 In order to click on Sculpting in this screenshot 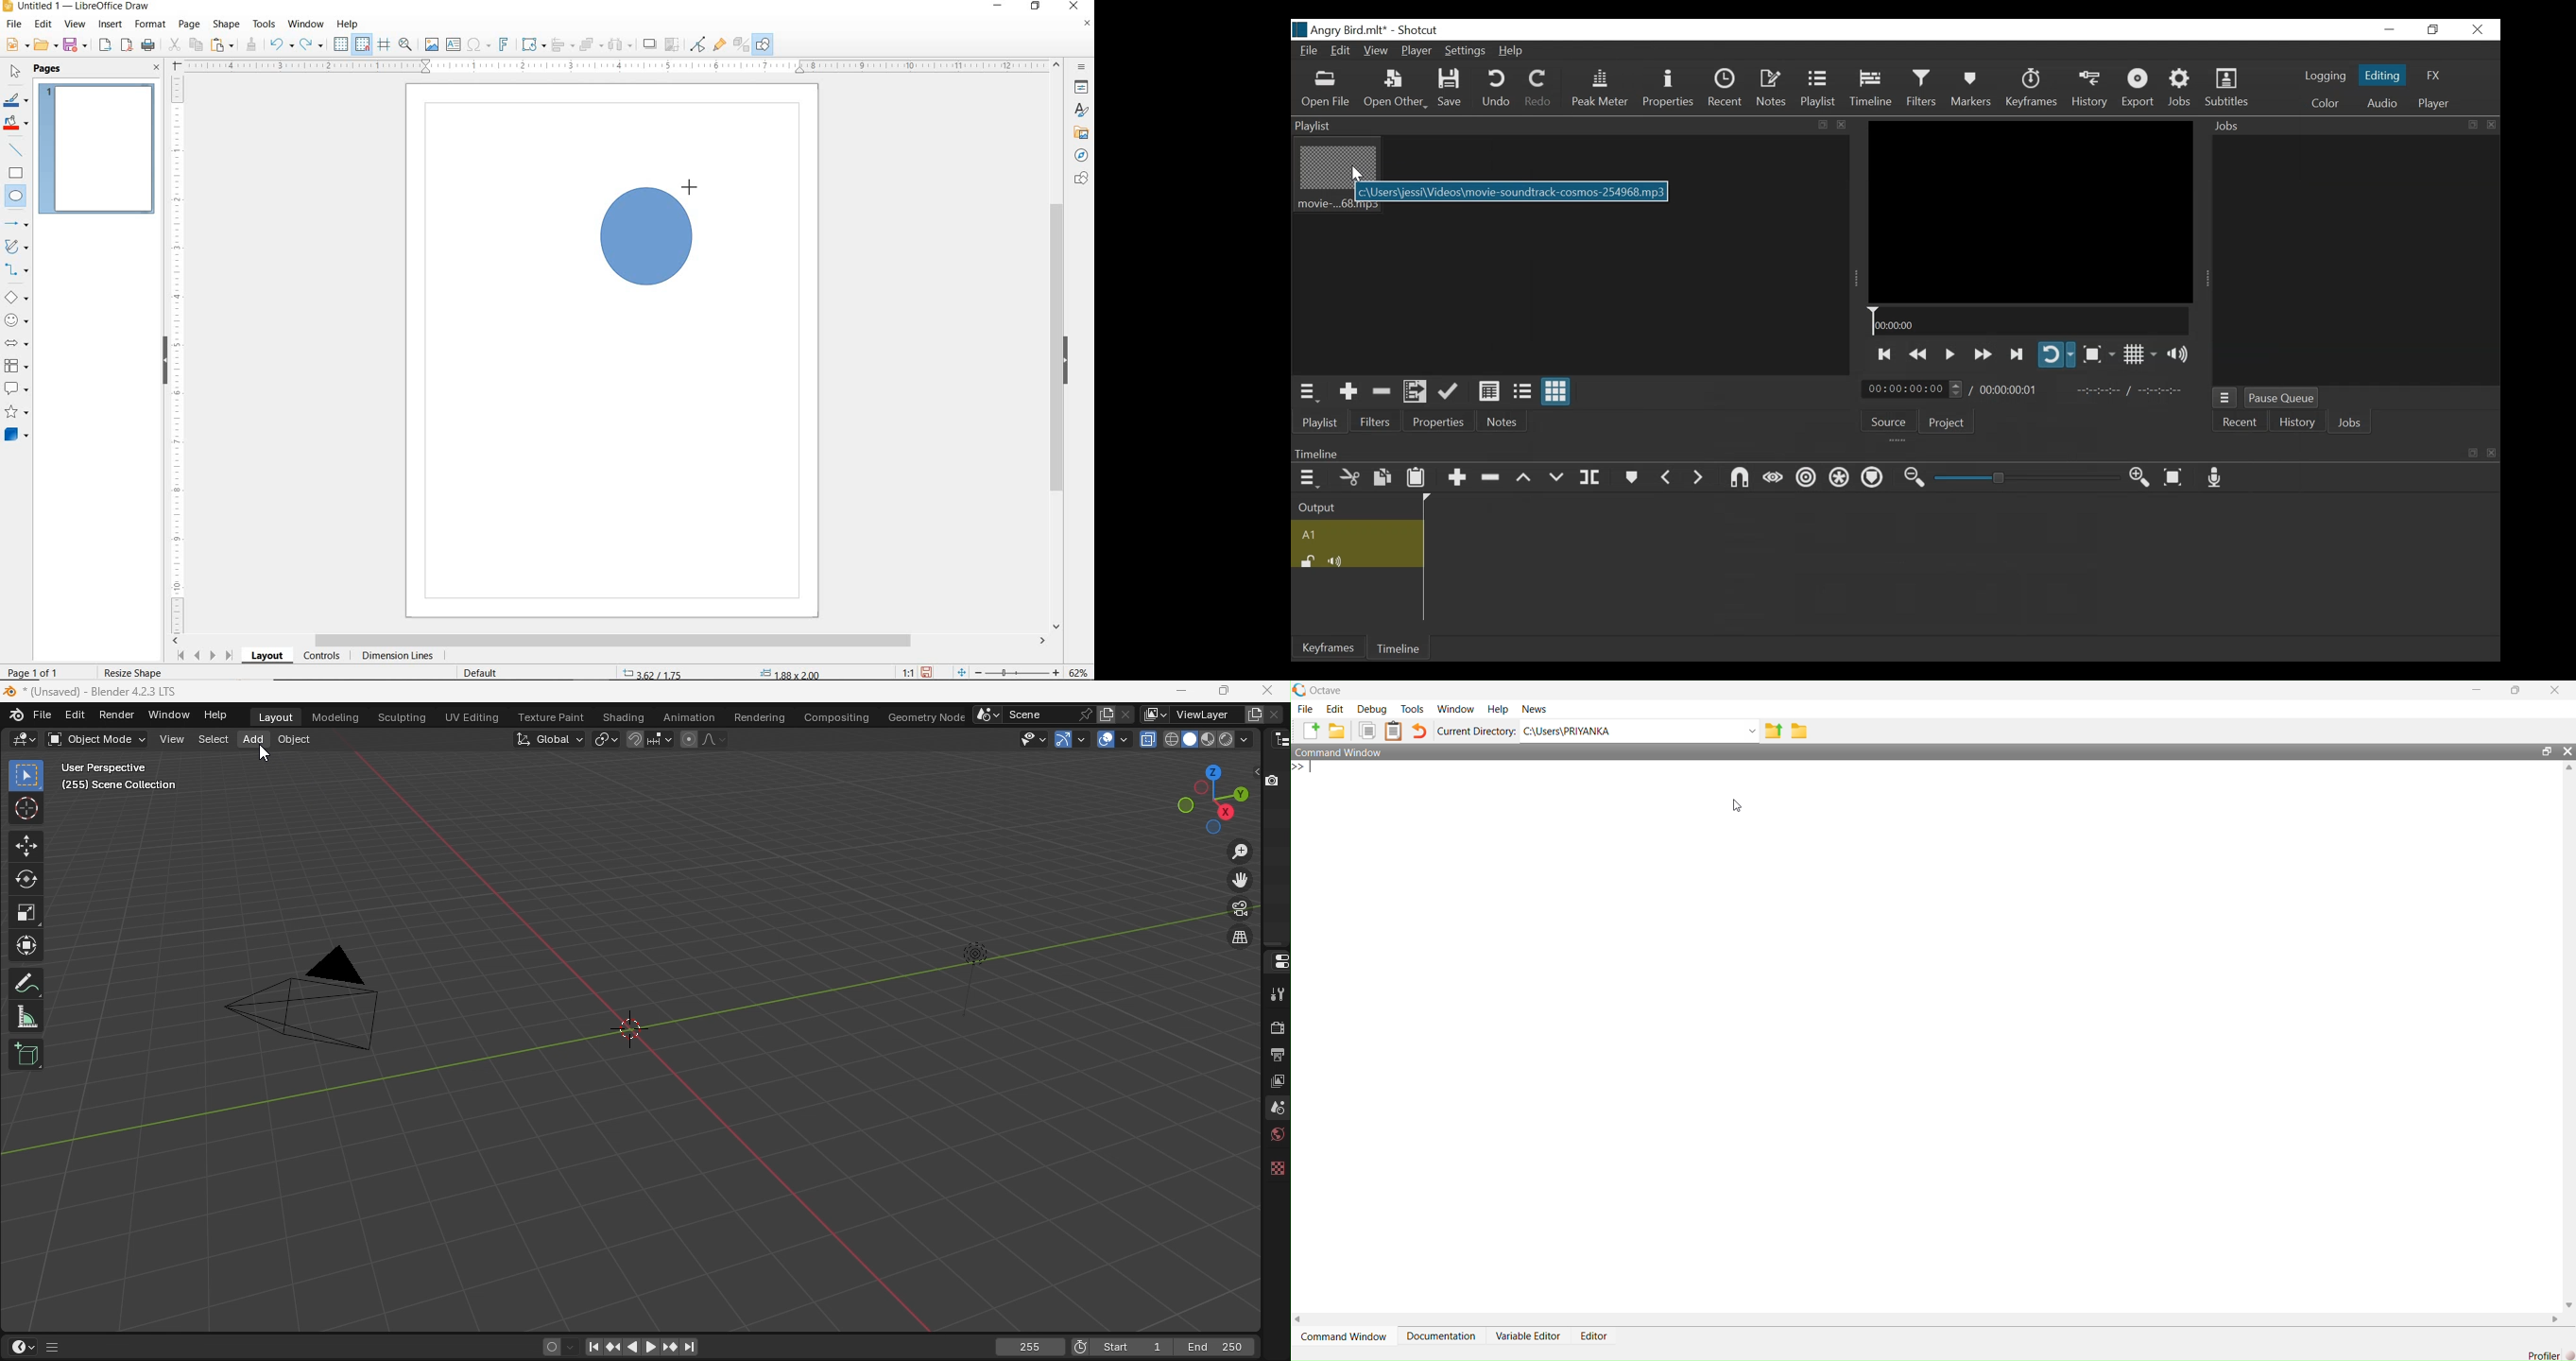, I will do `click(403, 715)`.